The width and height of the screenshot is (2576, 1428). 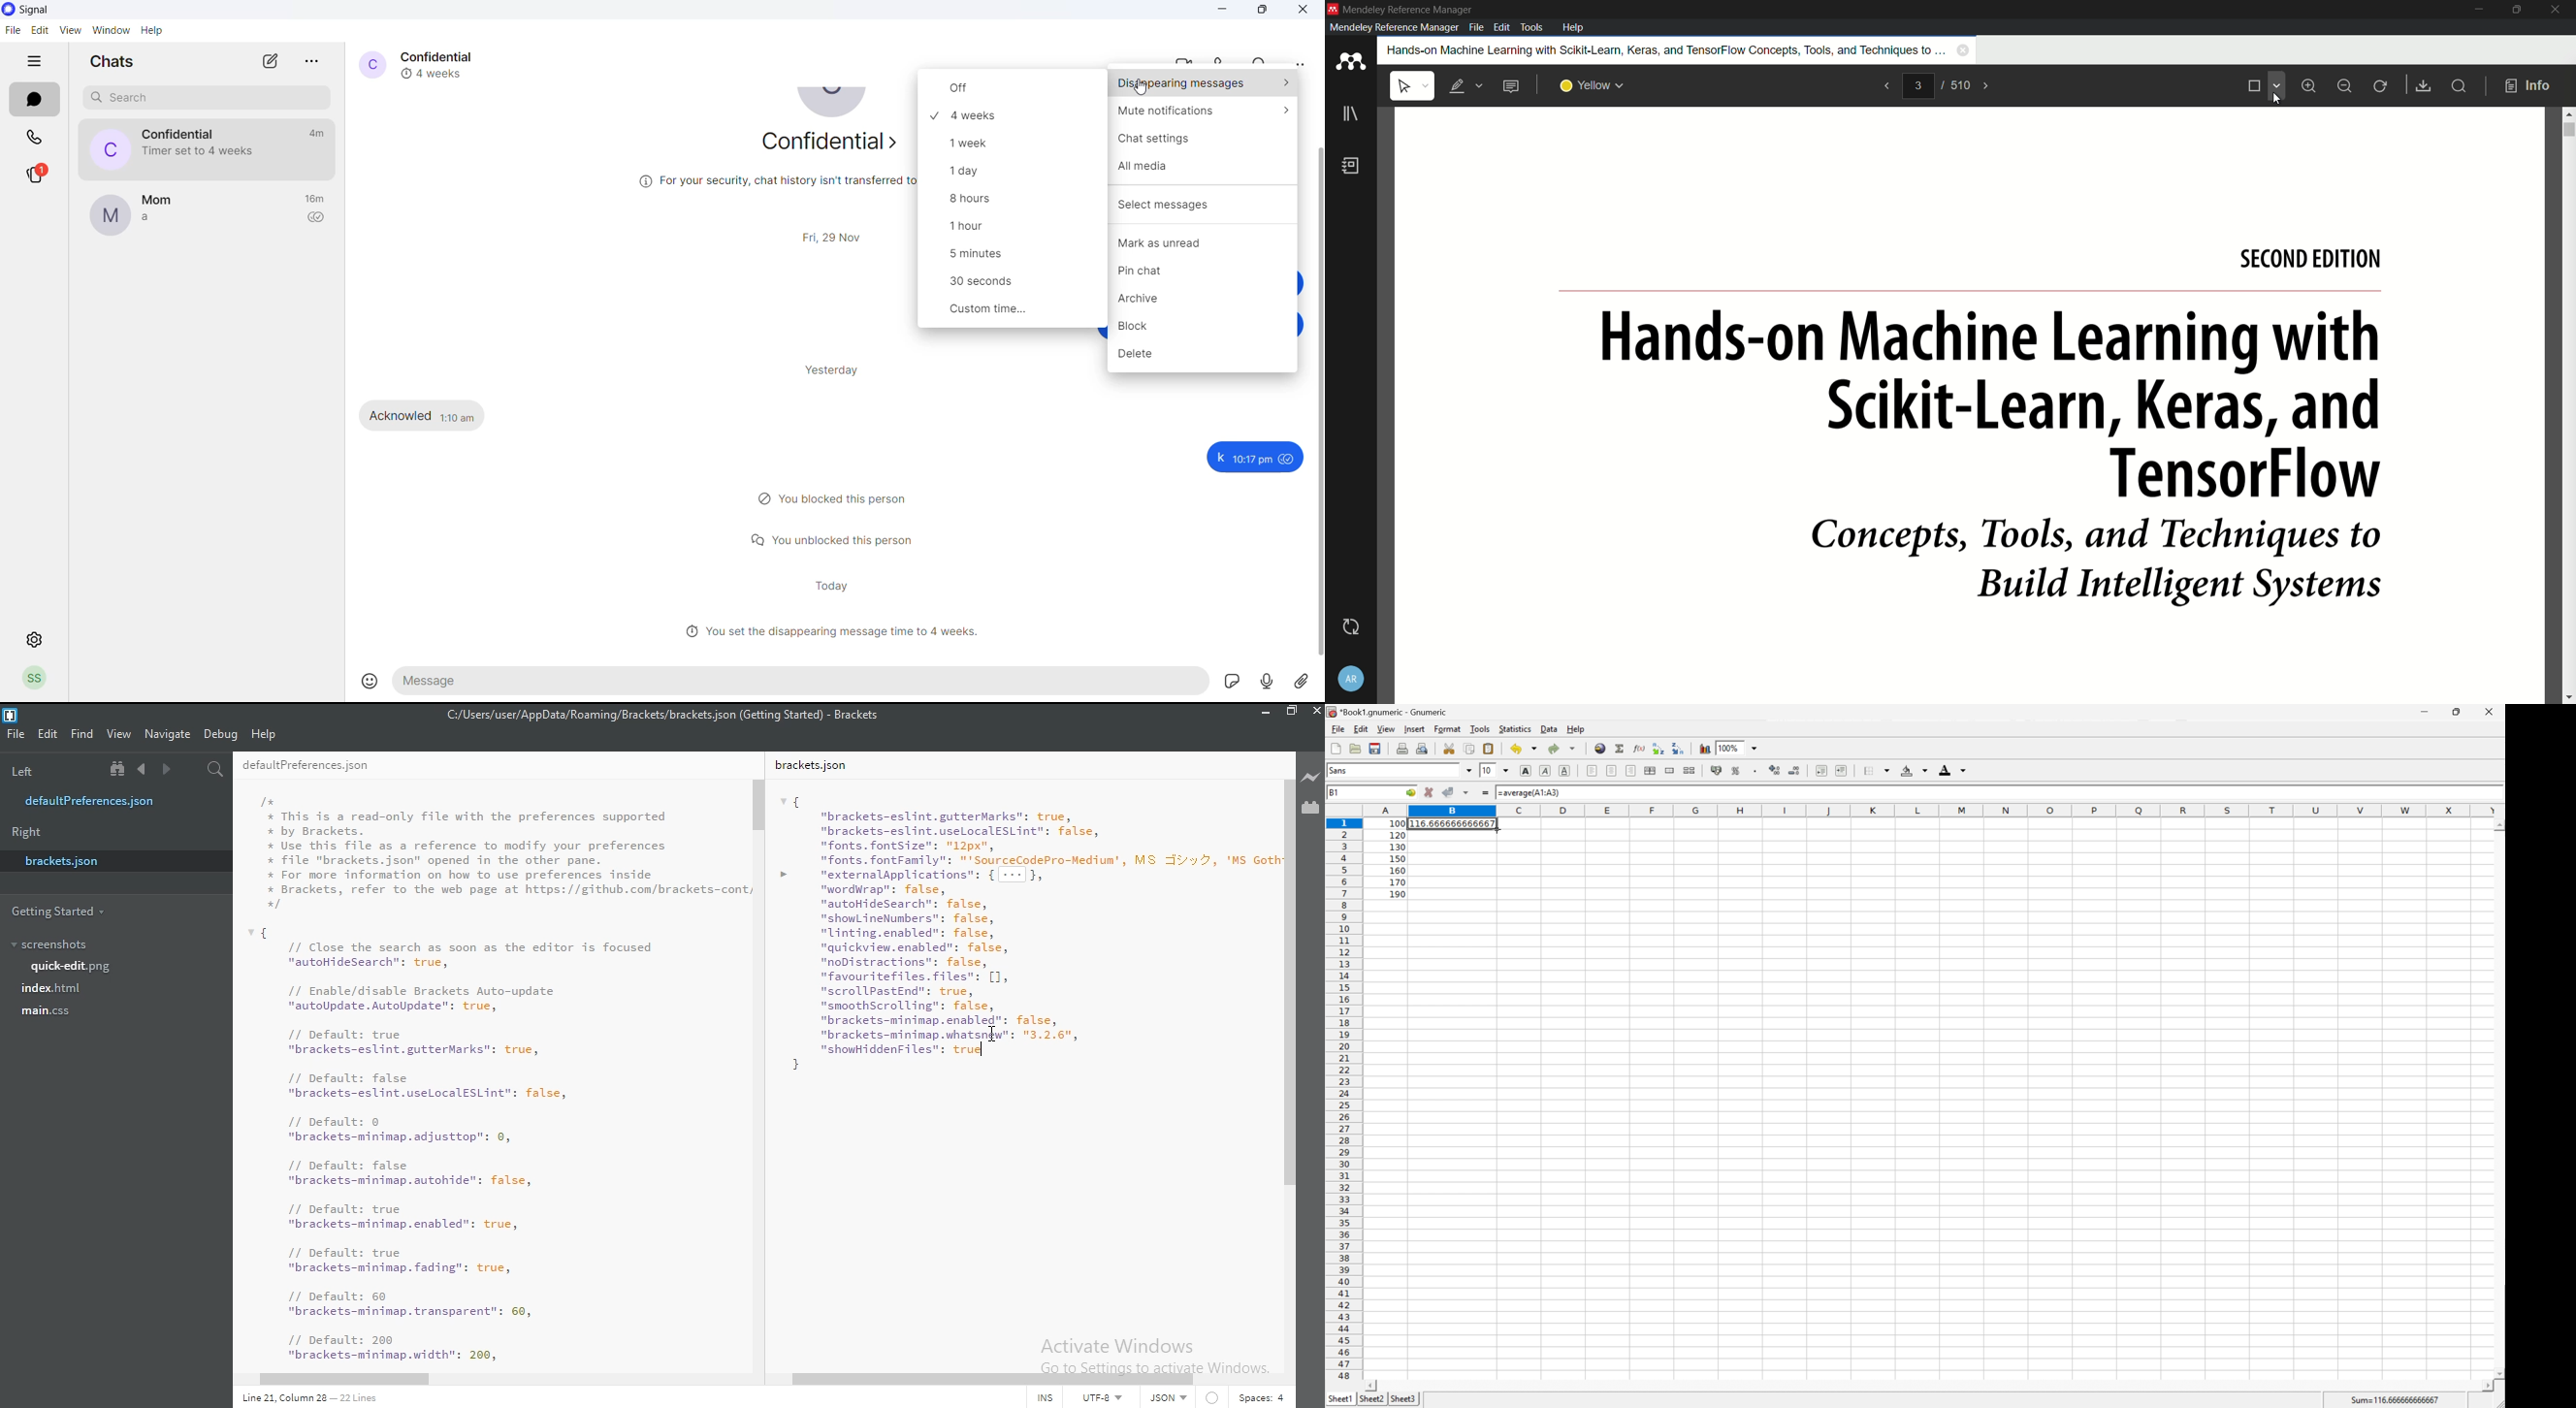 I want to click on close, so click(x=1315, y=716).